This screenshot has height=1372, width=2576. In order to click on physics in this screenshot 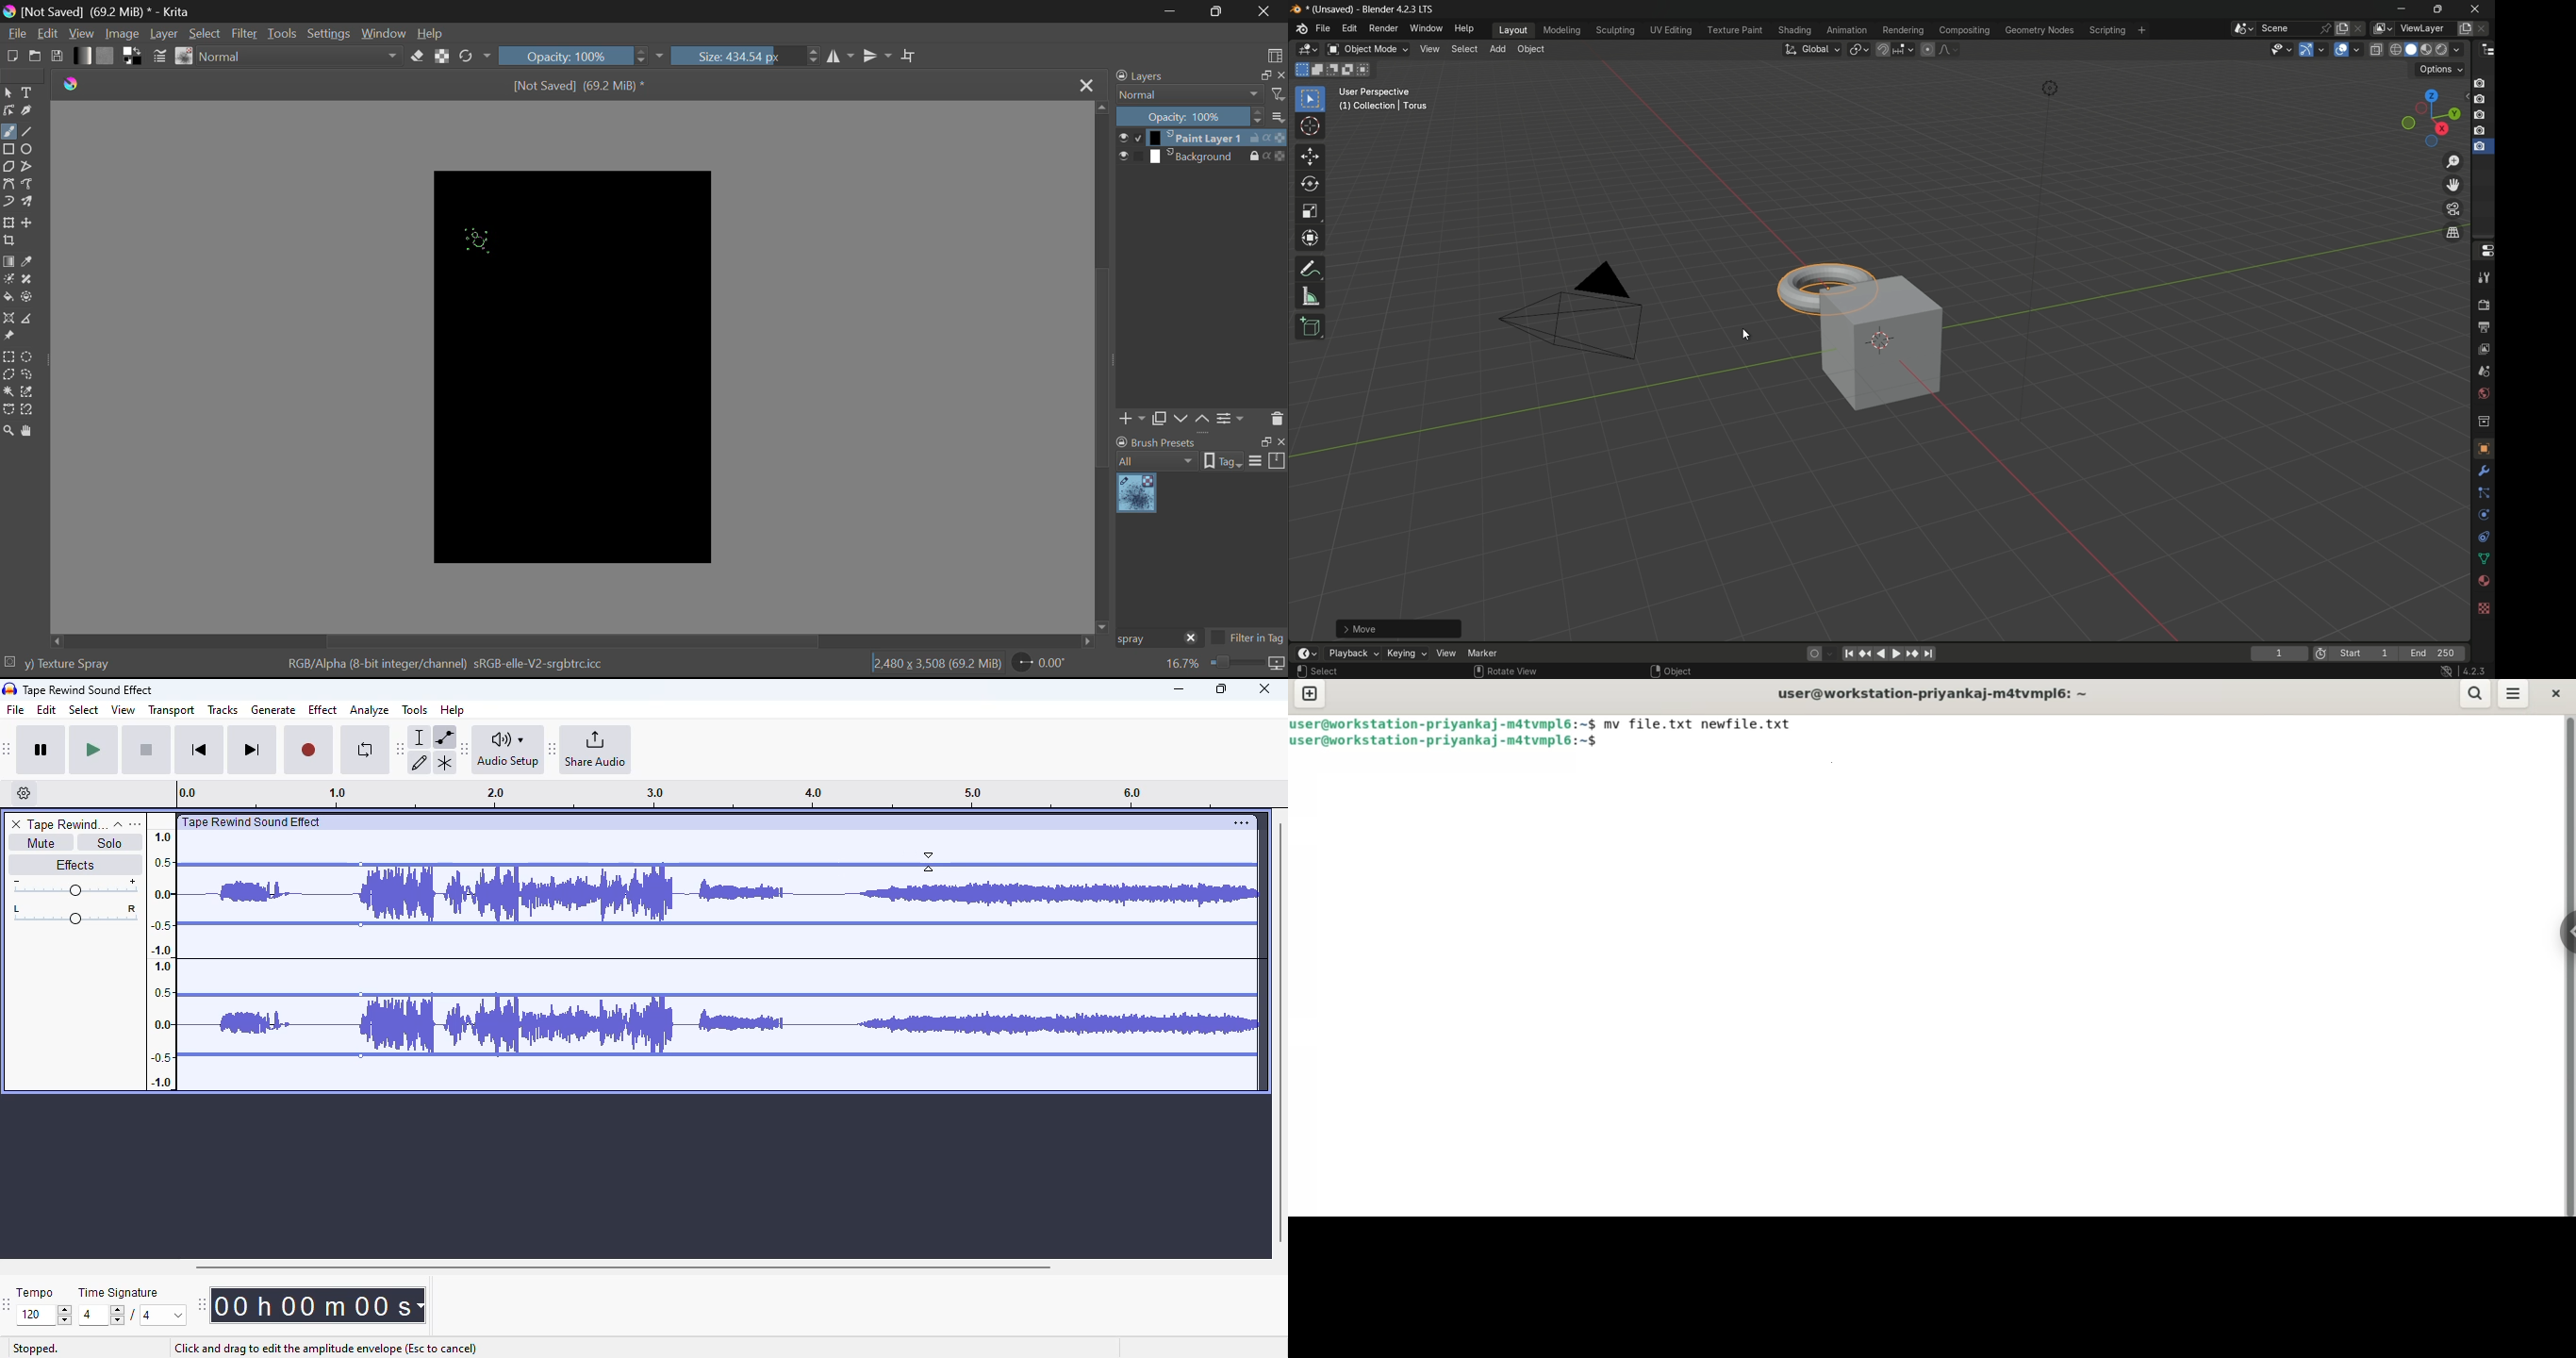, I will do `click(2482, 516)`.